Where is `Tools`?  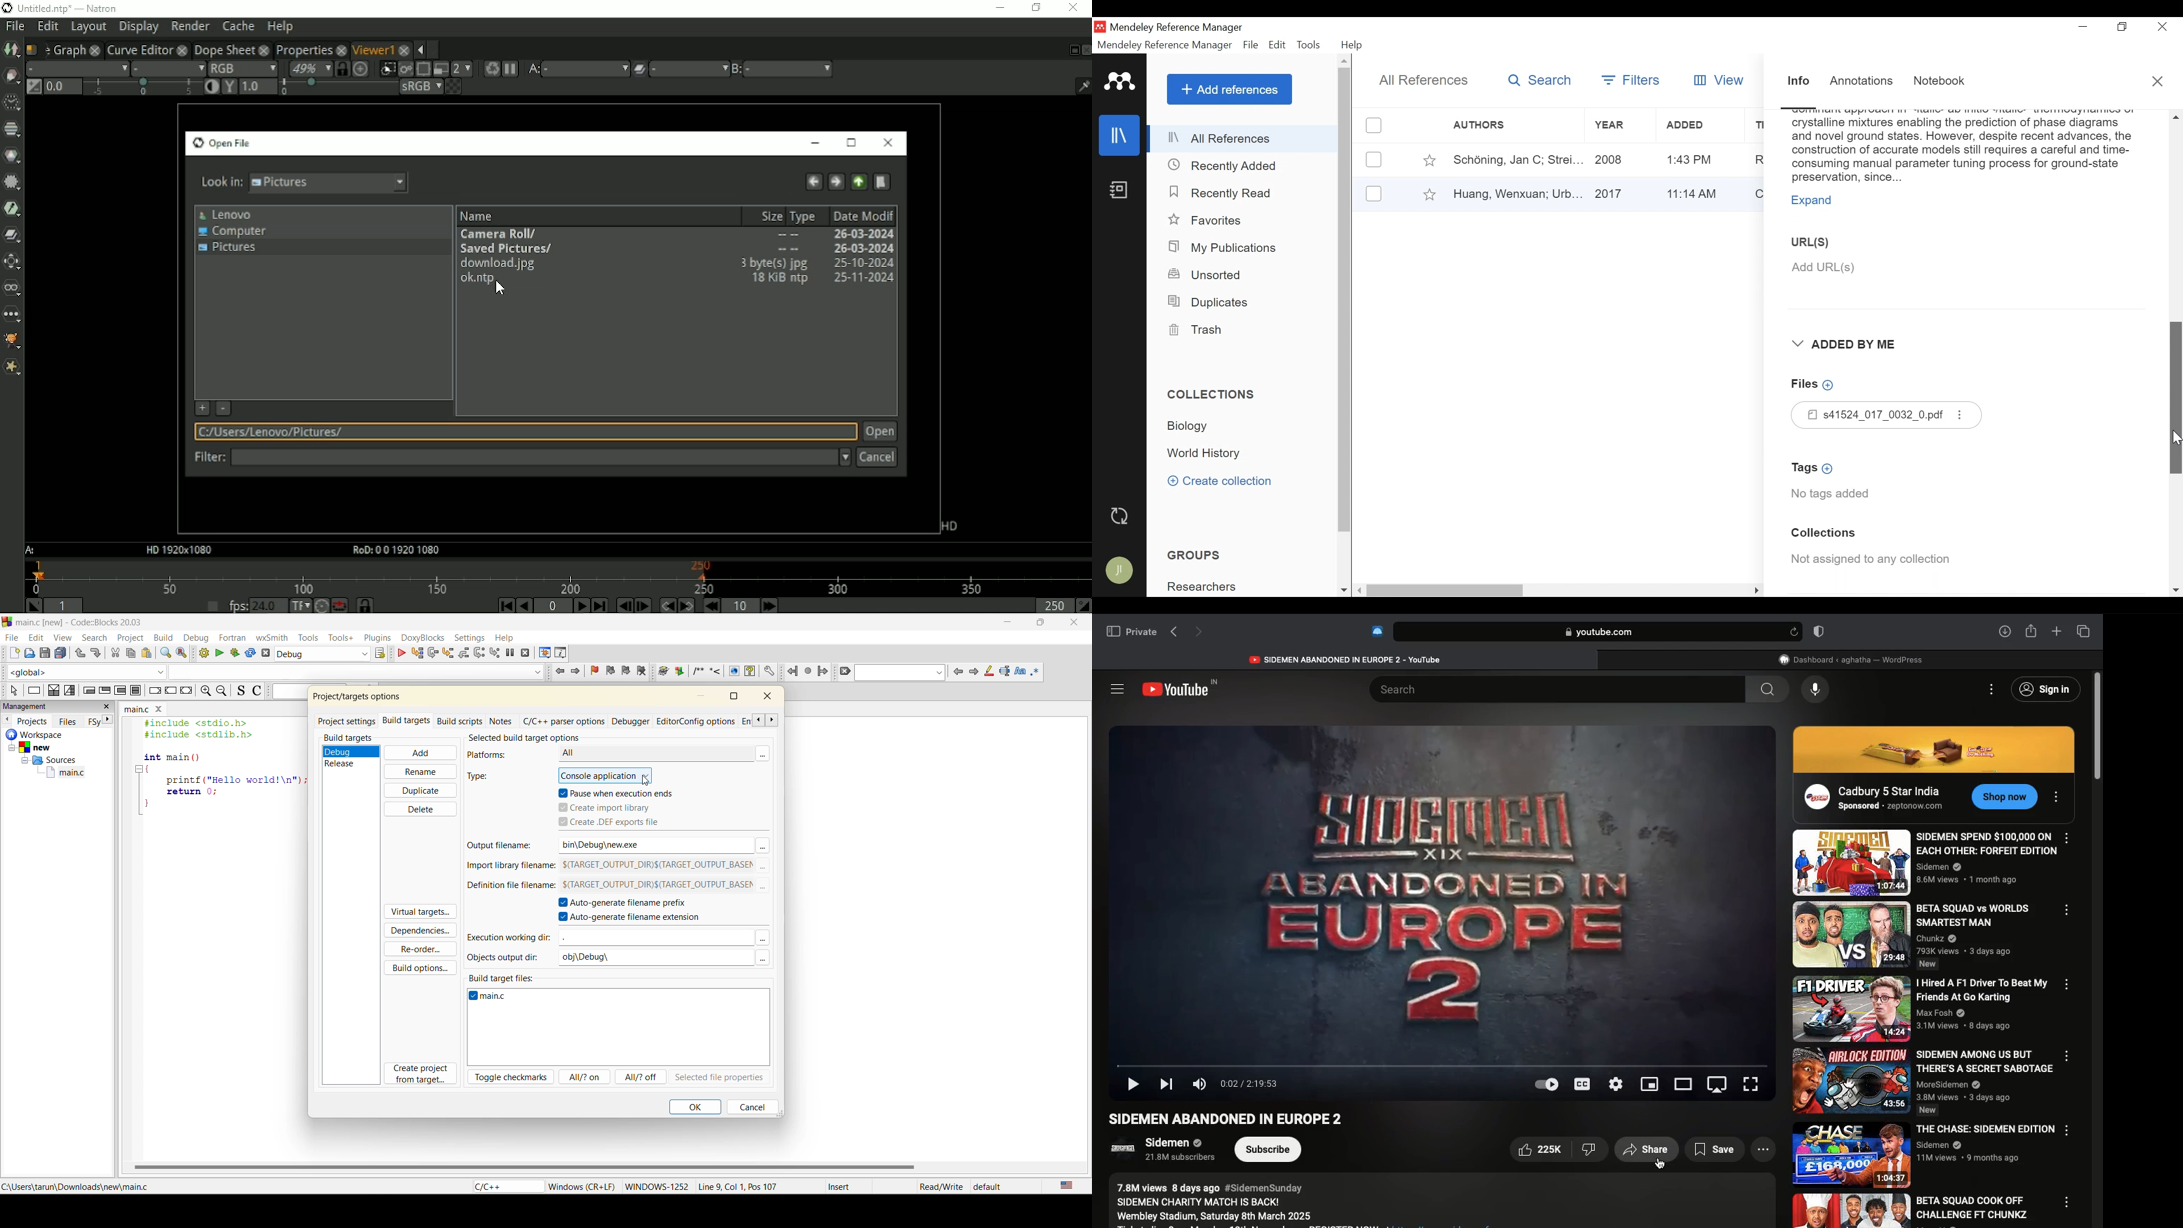 Tools is located at coordinates (1309, 45).